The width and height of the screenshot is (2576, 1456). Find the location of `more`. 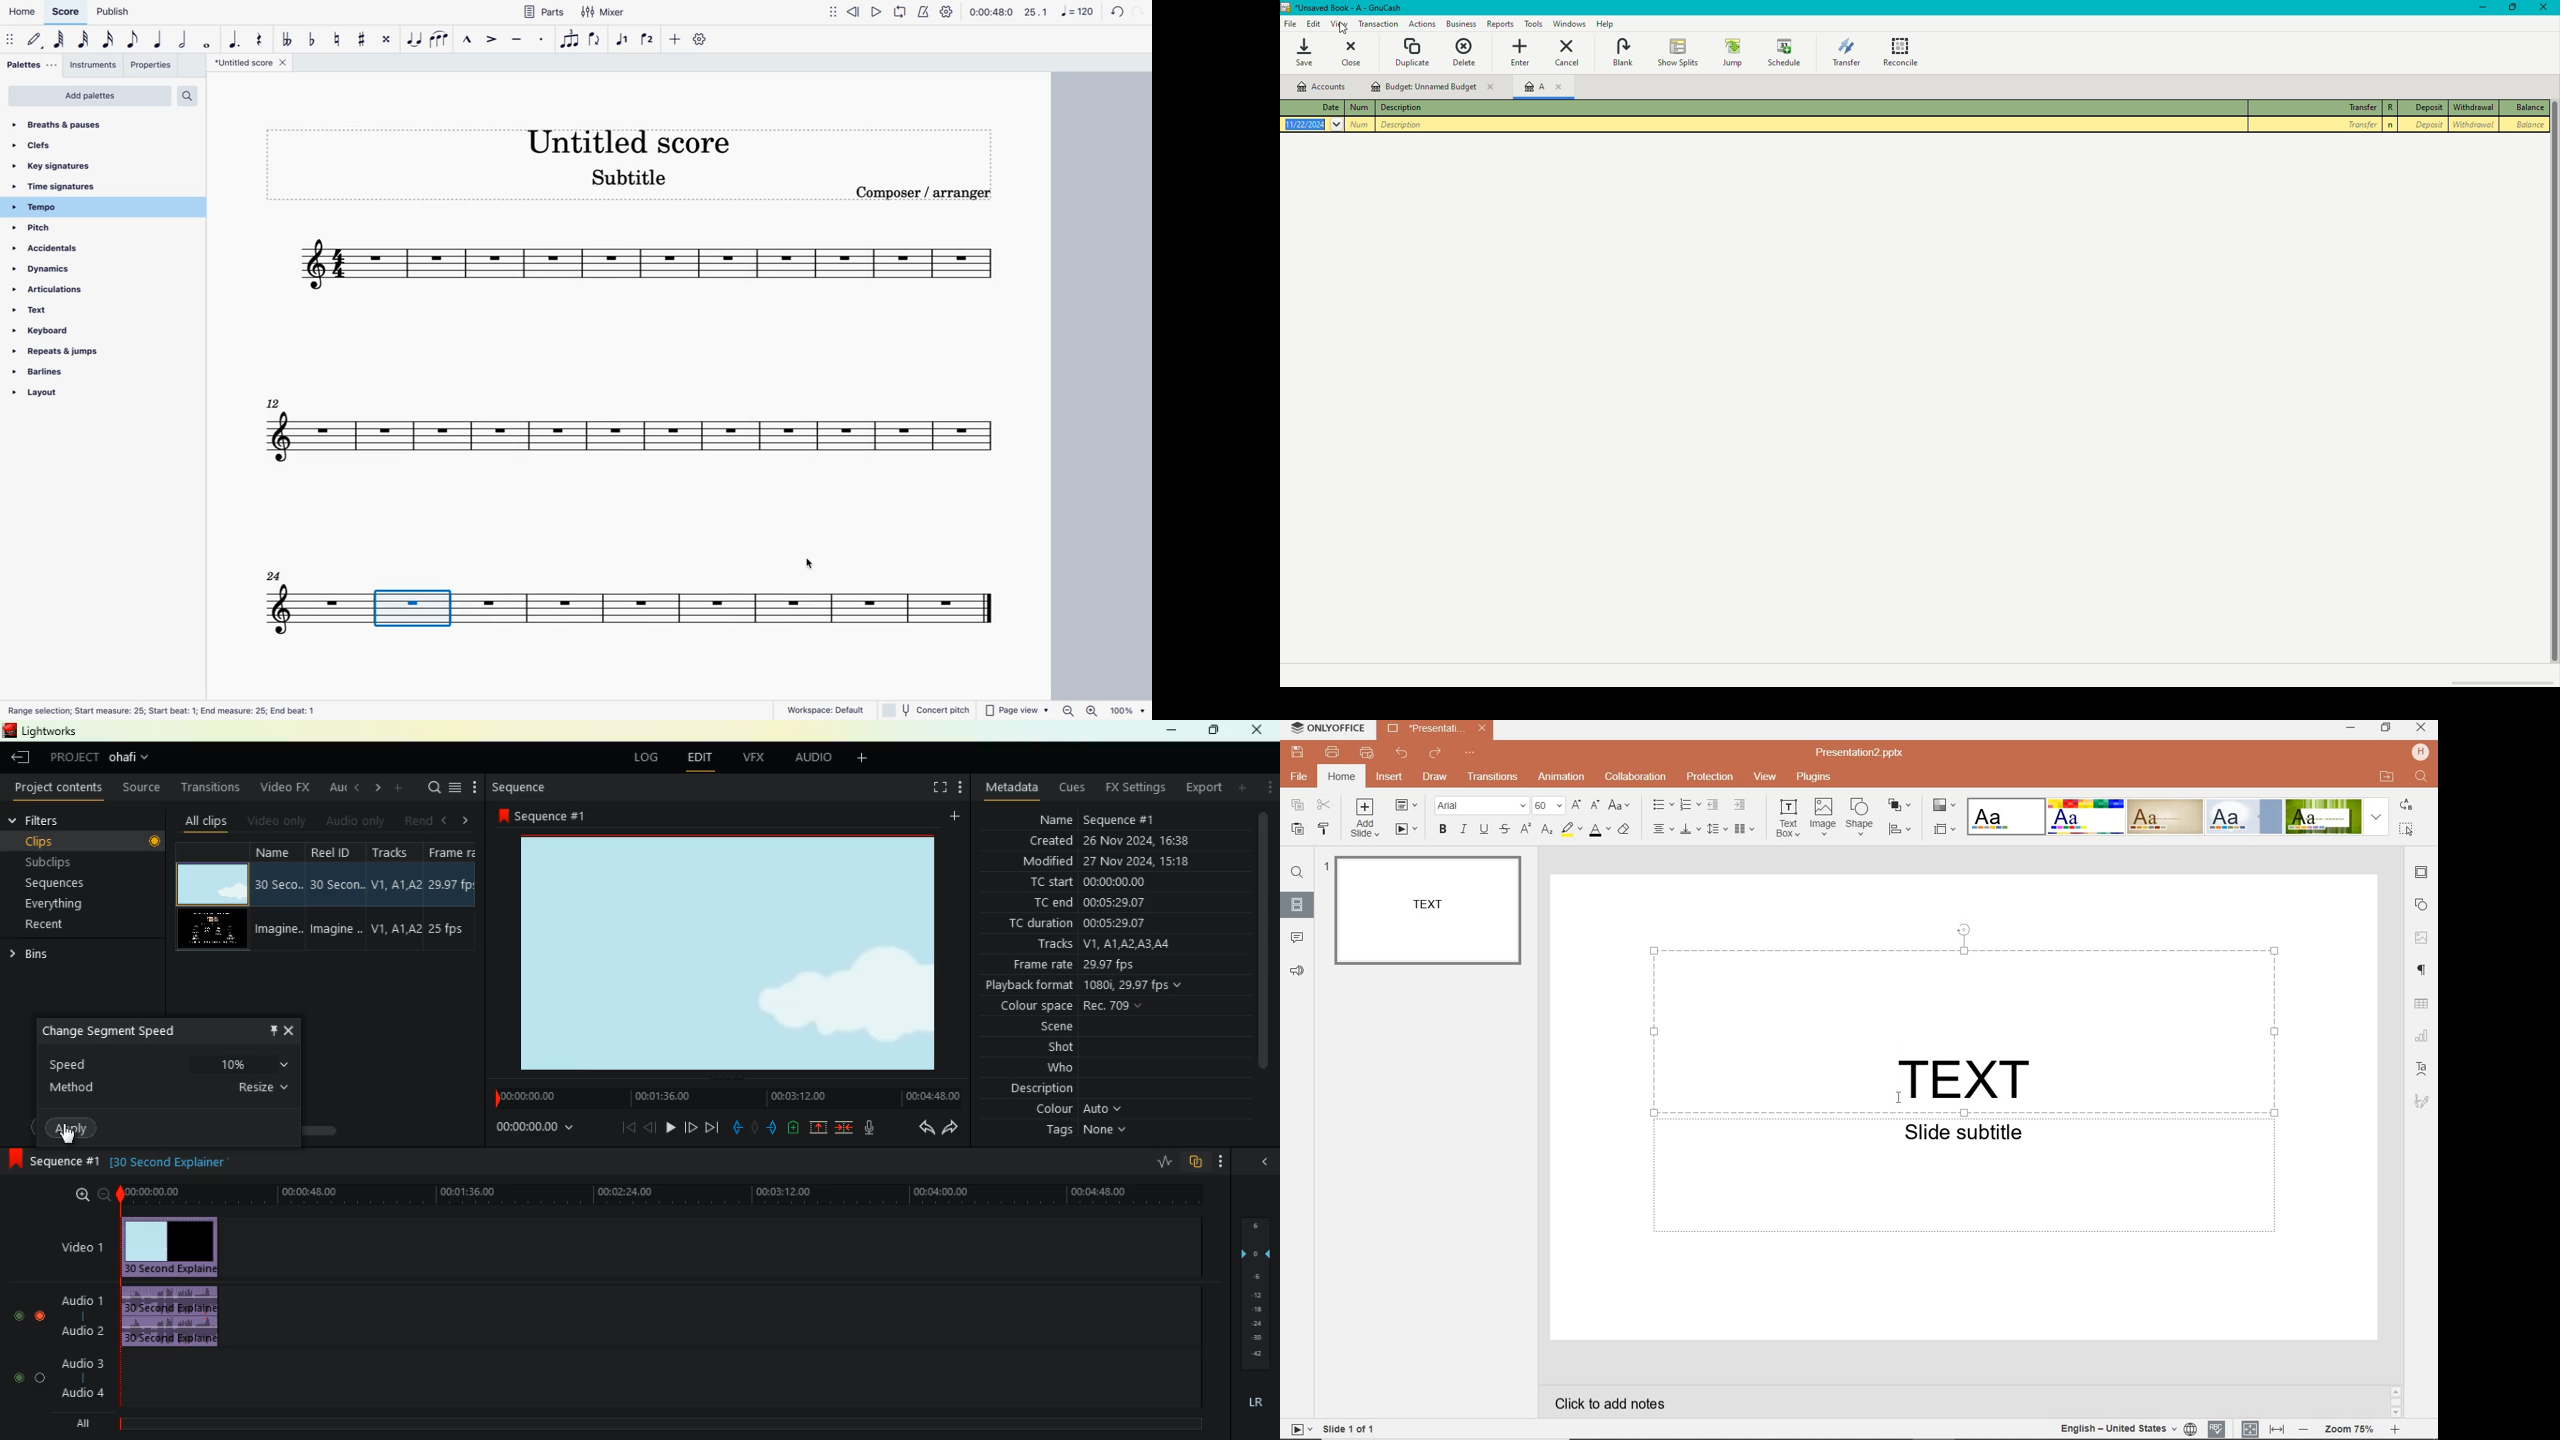

more is located at coordinates (676, 40).